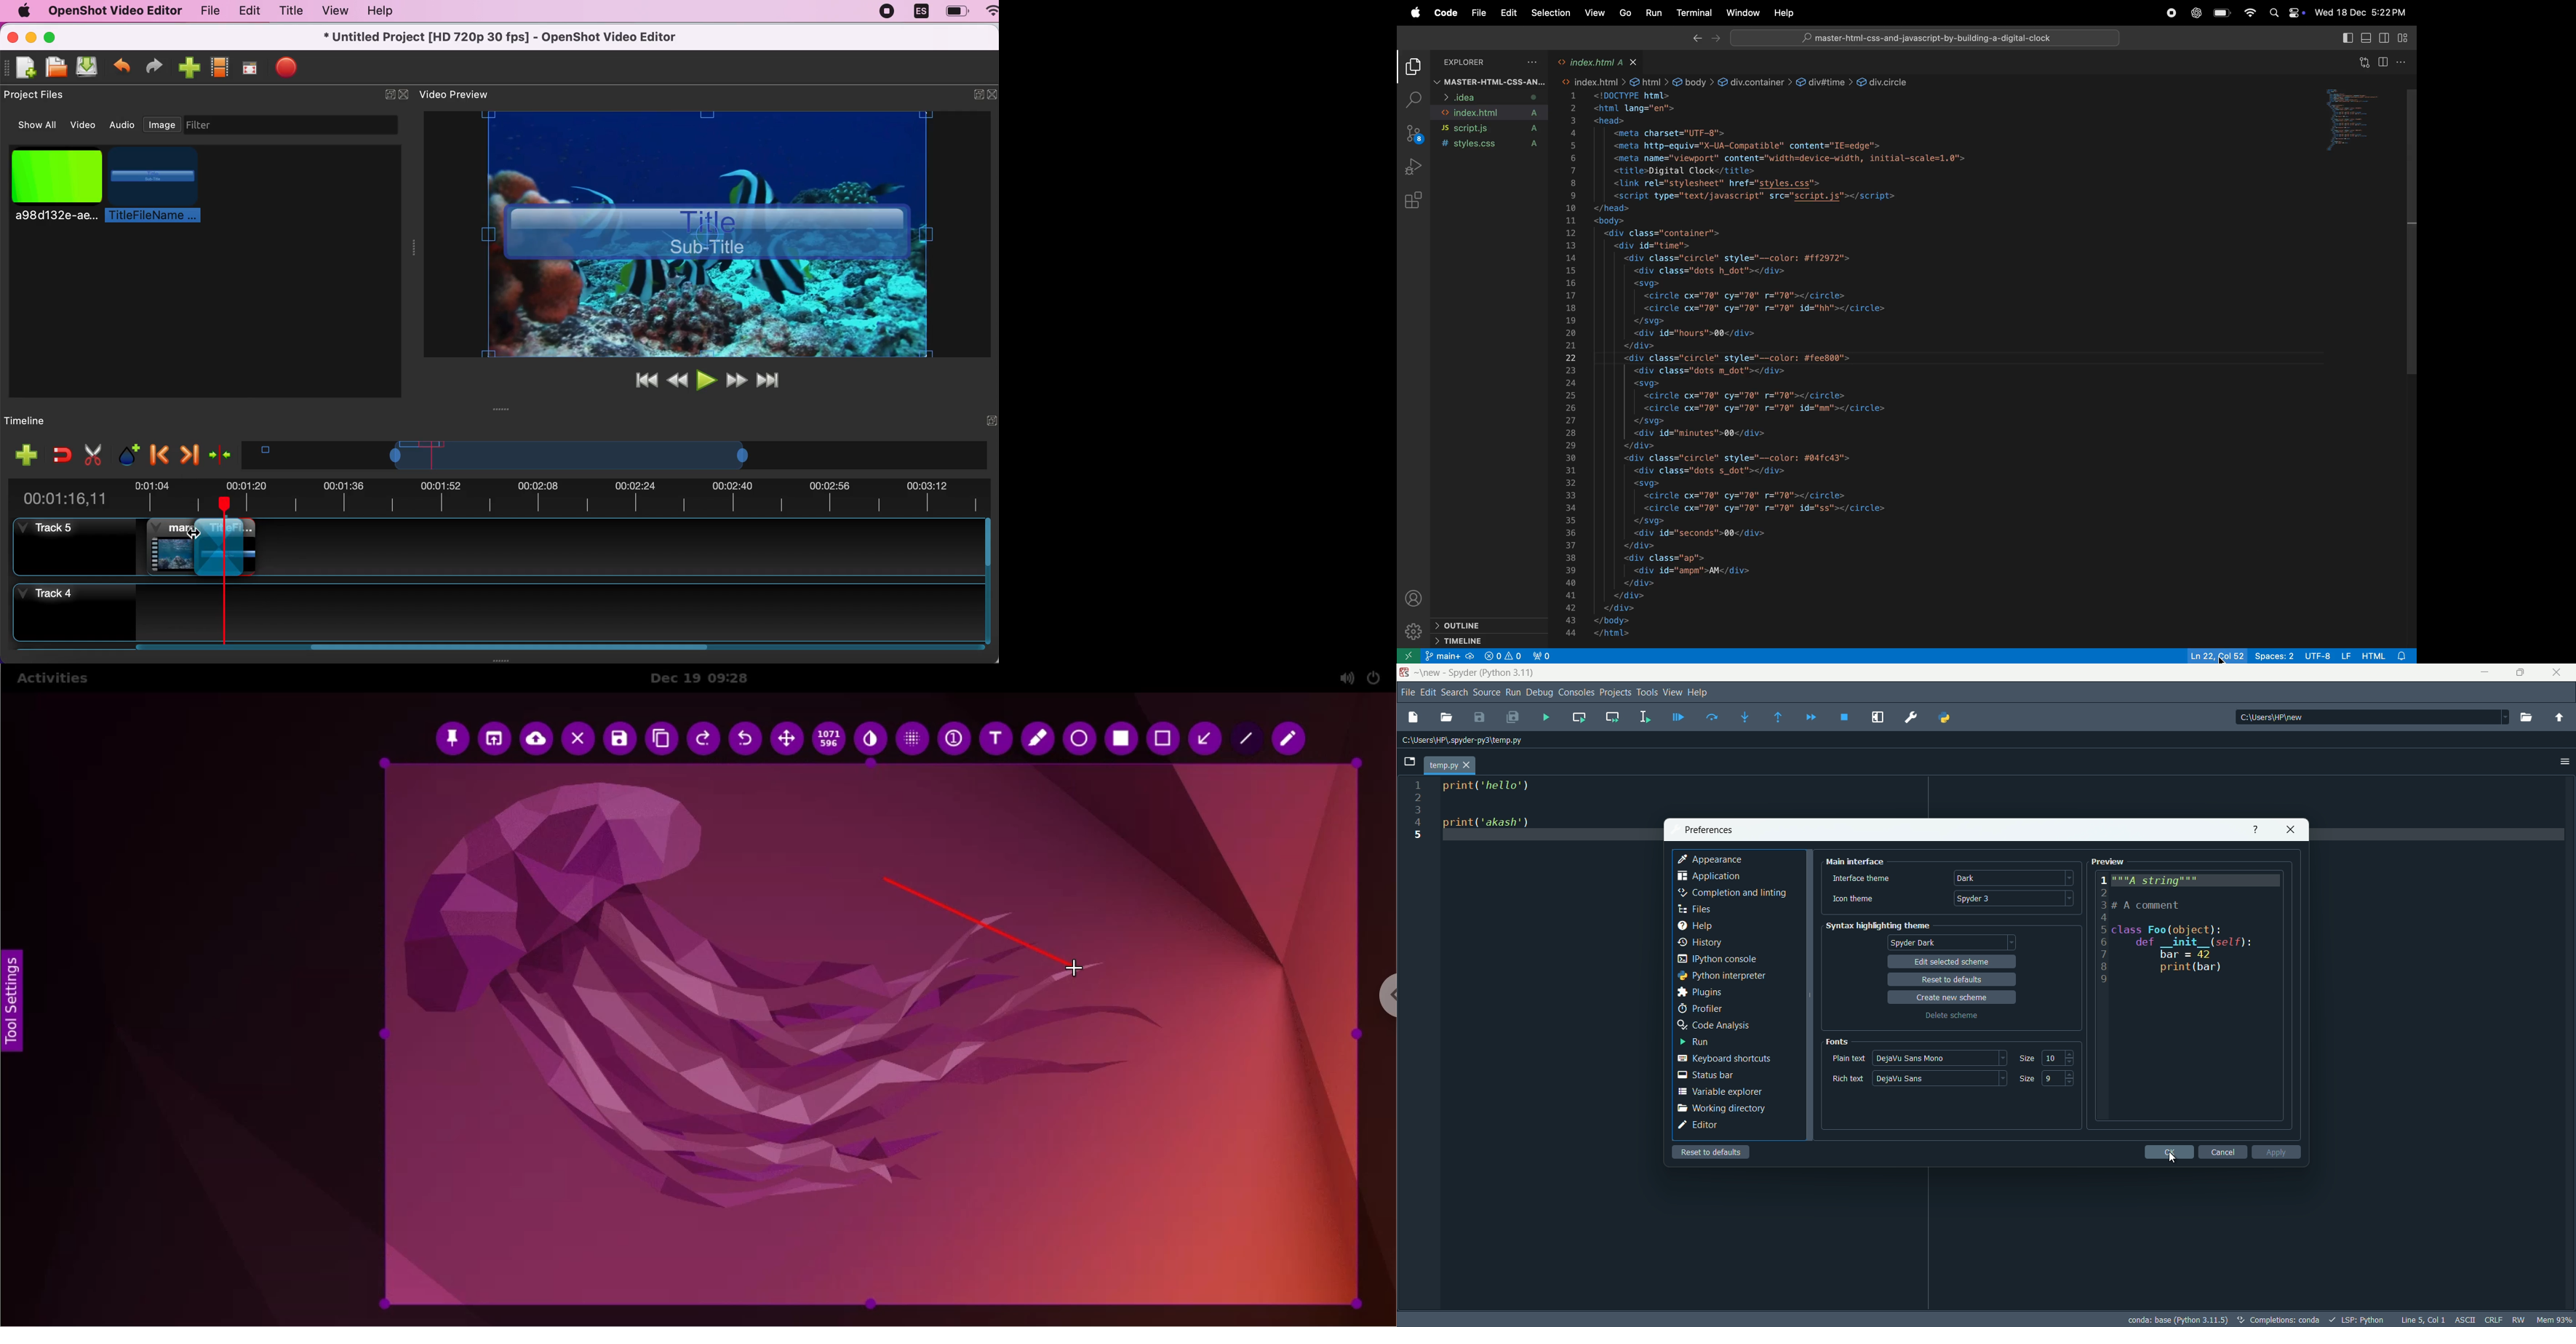 The width and height of the screenshot is (2576, 1344). What do you see at coordinates (1877, 717) in the screenshot?
I see `maximize current pane` at bounding box center [1877, 717].